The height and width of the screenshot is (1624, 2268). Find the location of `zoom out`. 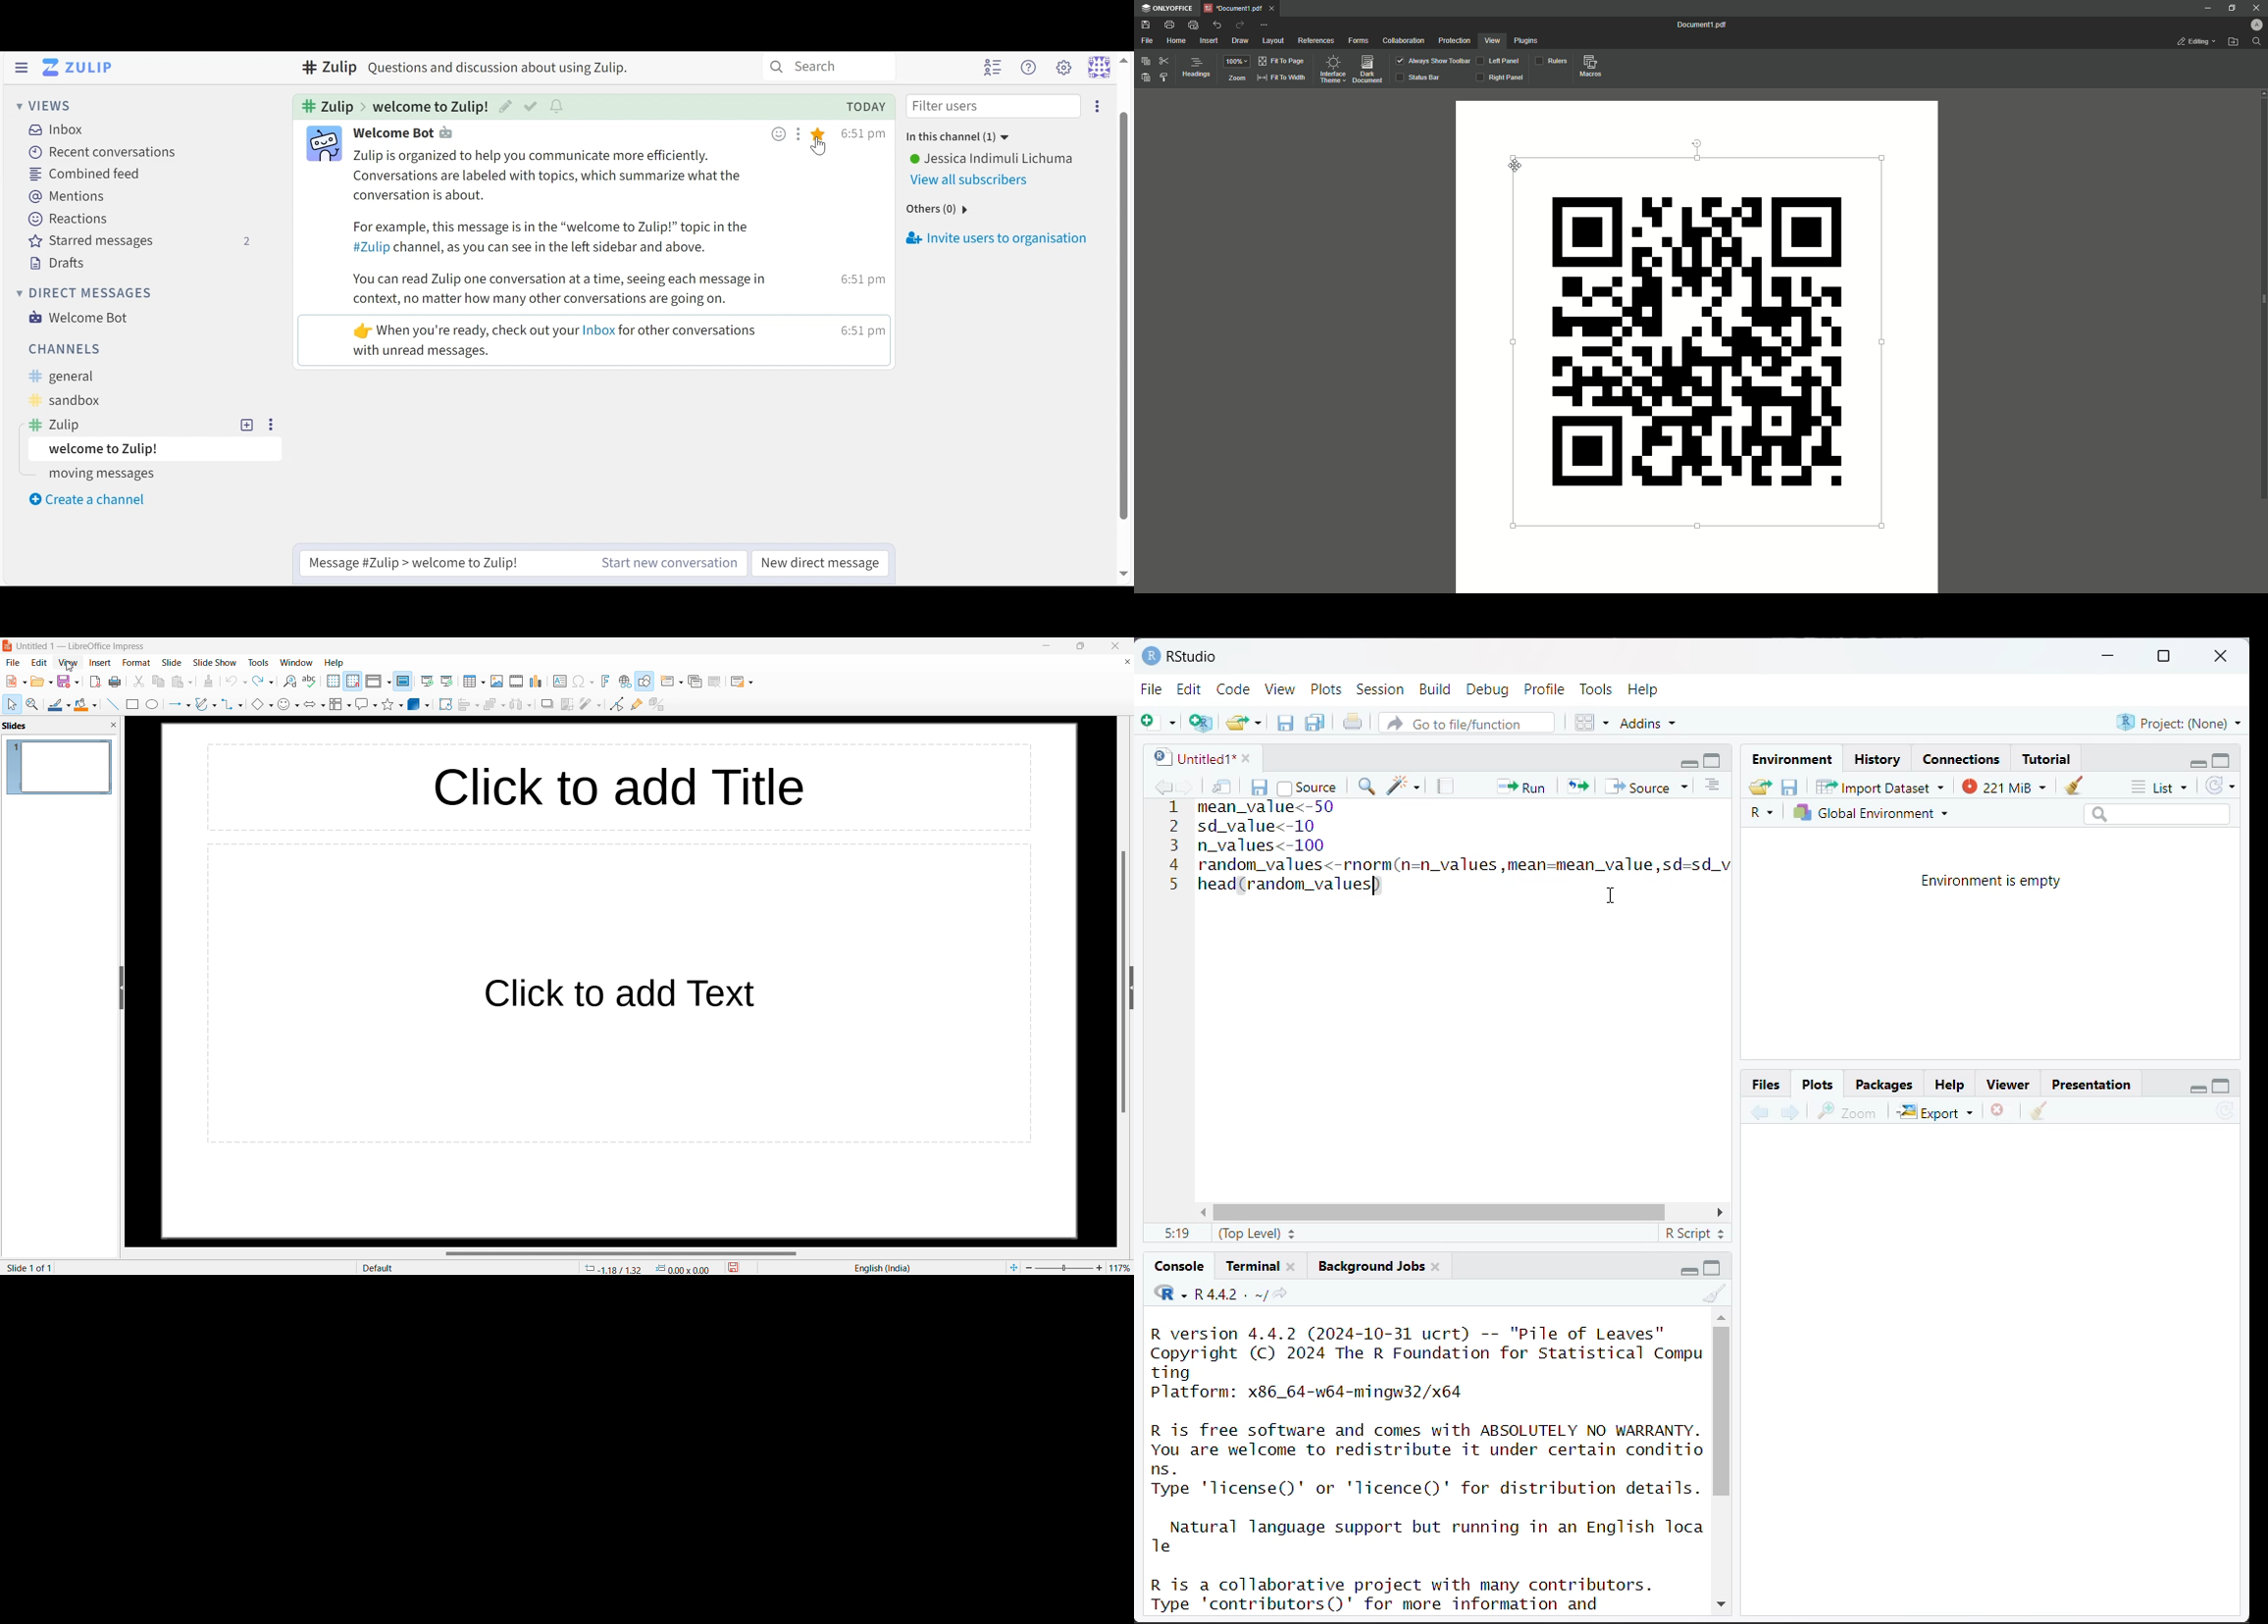

zoom out is located at coordinates (1029, 1267).